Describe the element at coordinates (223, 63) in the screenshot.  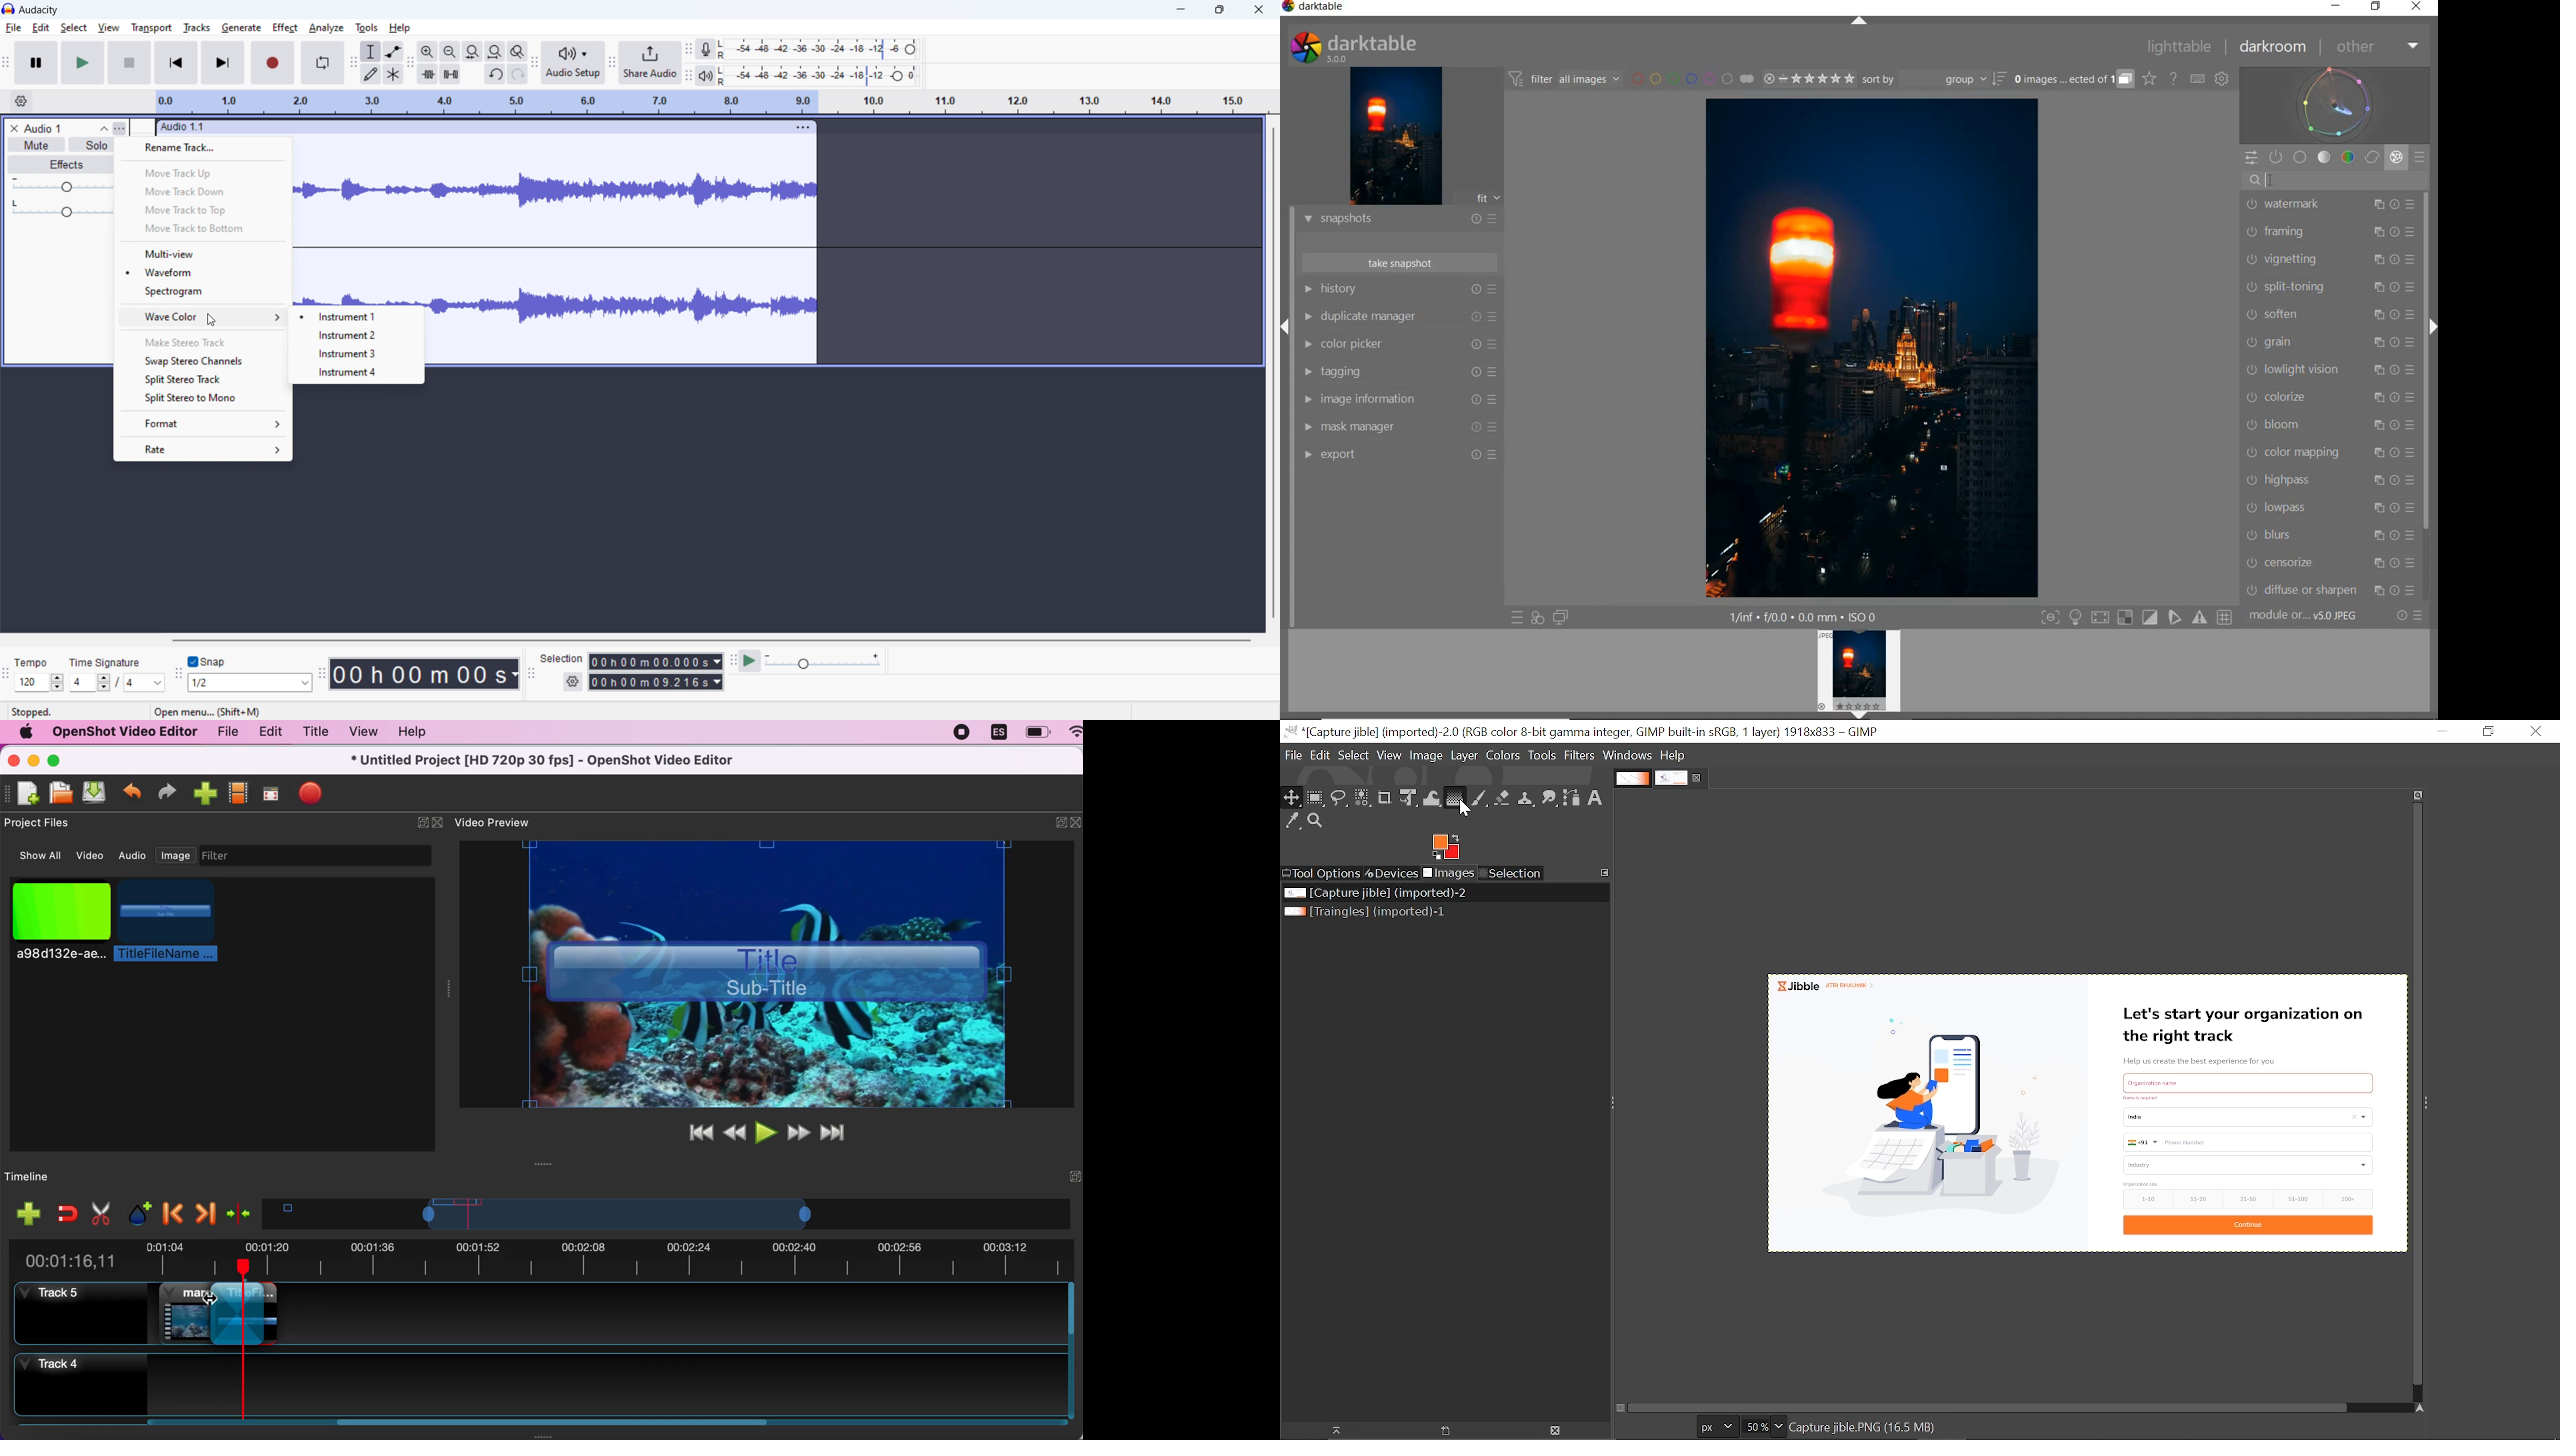
I see `skip to end` at that location.